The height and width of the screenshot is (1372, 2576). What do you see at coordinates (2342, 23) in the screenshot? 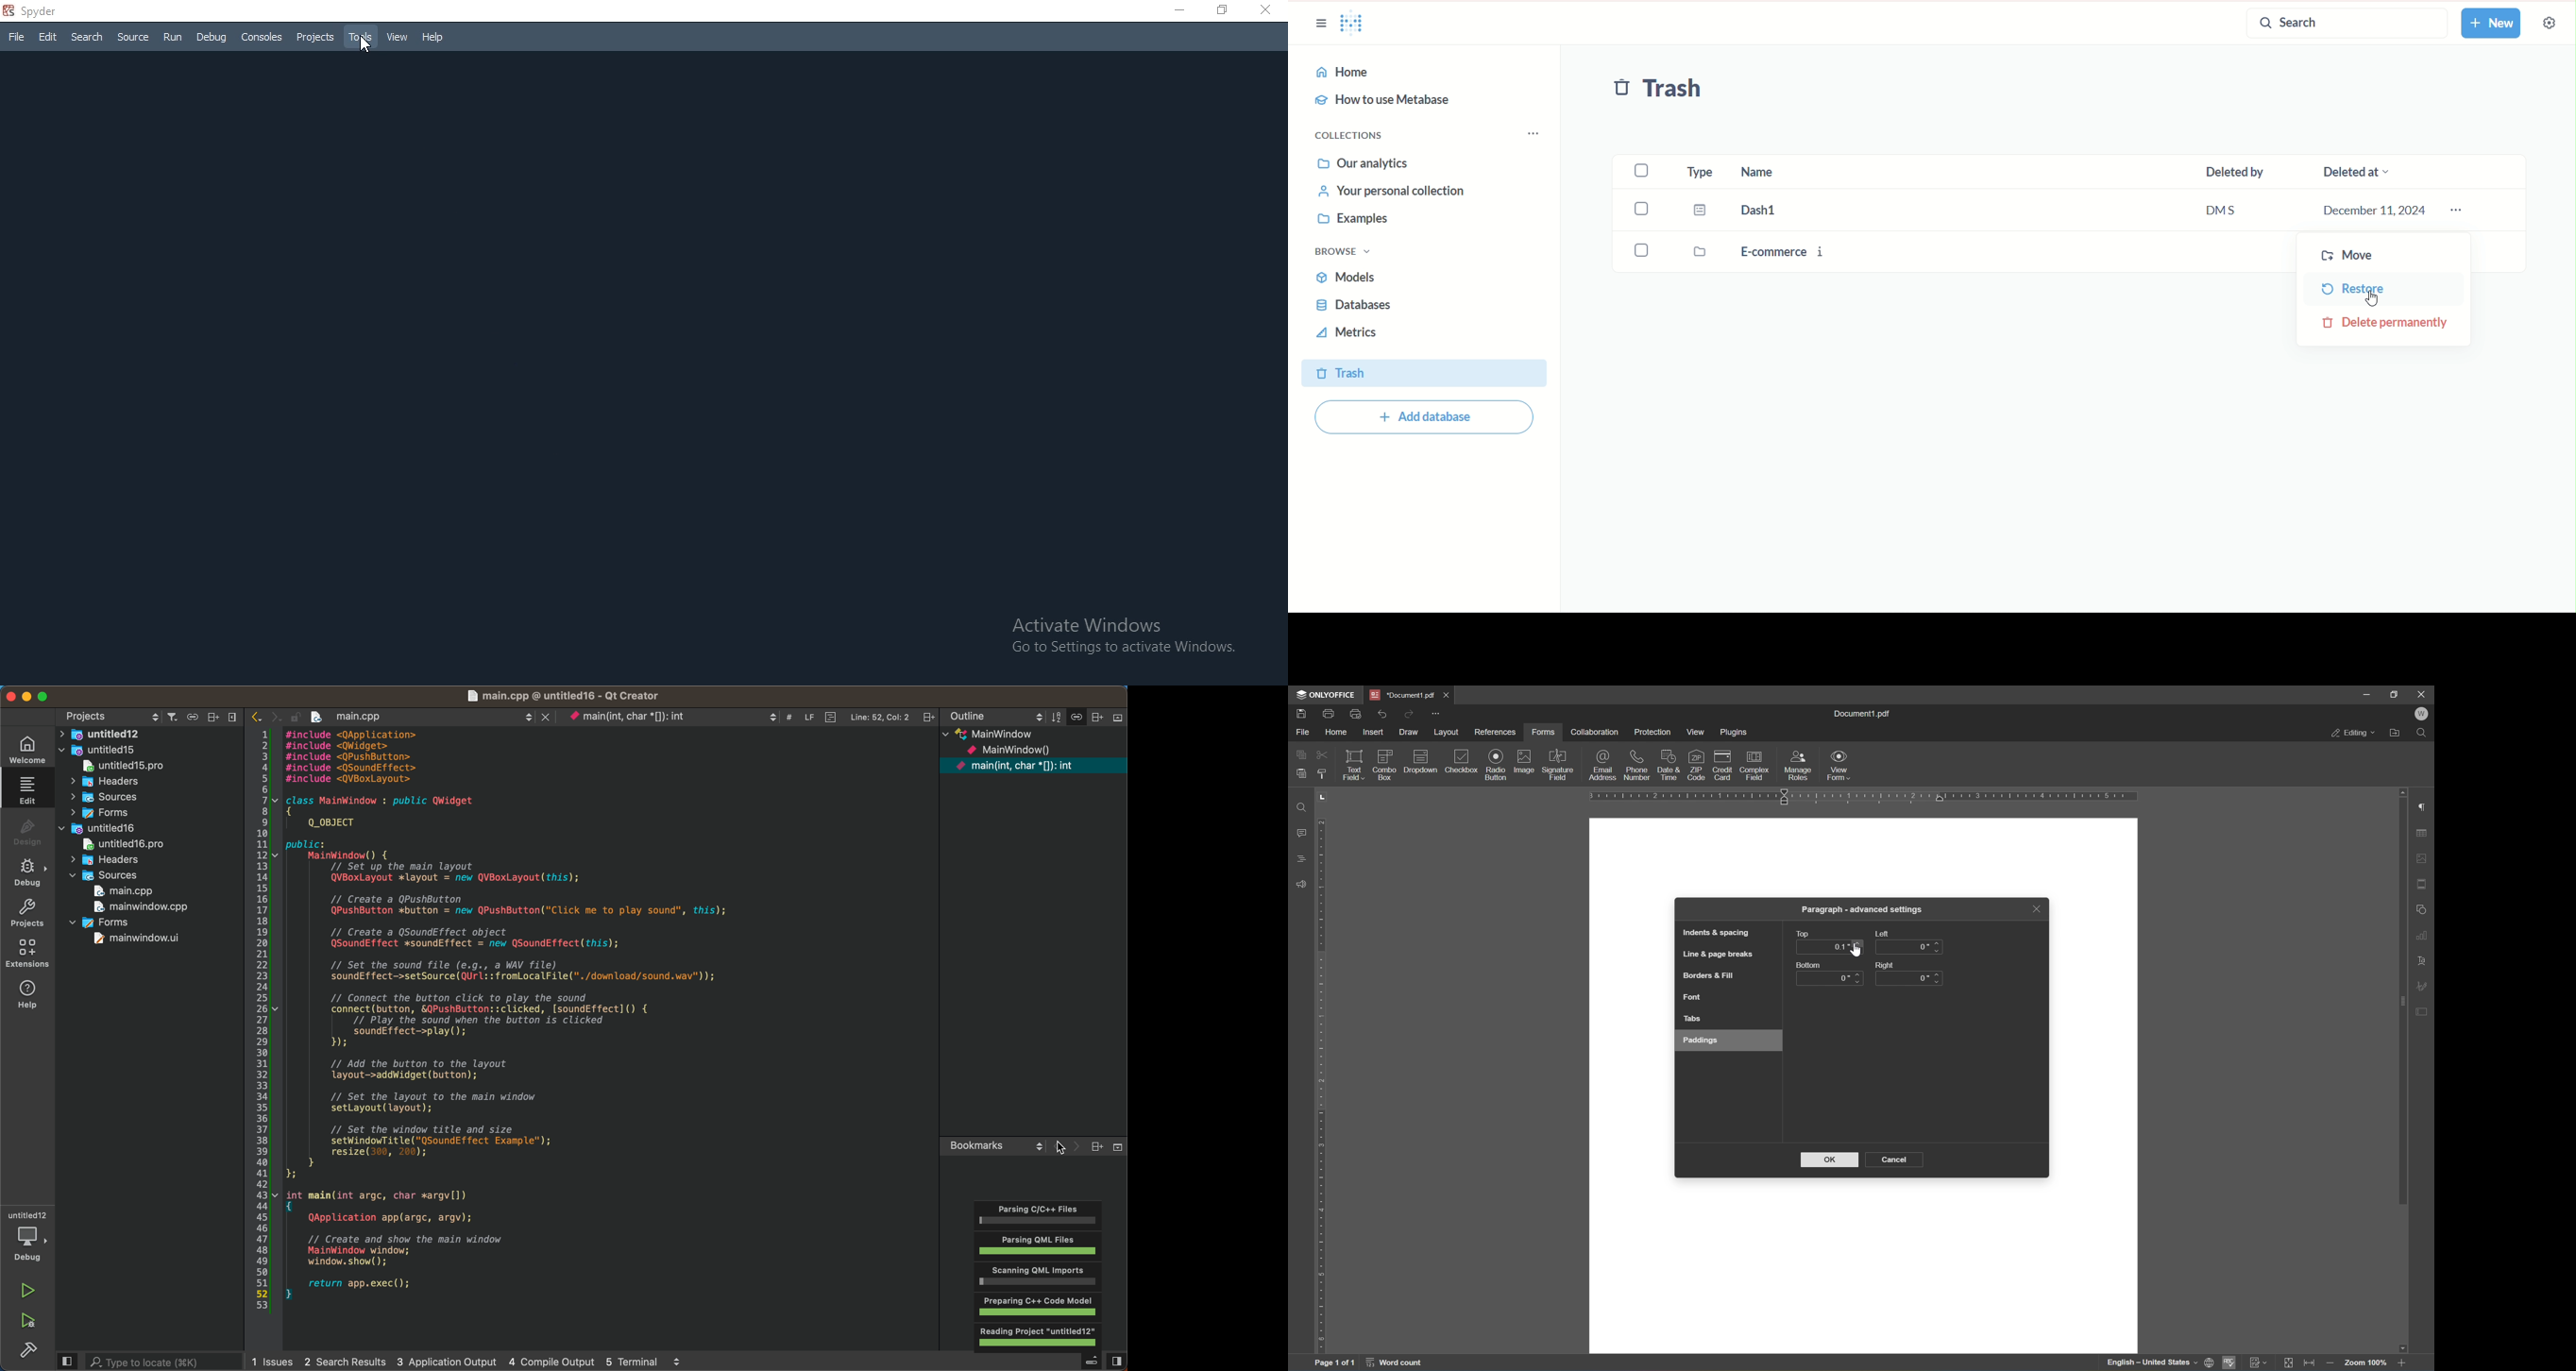
I see `search` at bounding box center [2342, 23].